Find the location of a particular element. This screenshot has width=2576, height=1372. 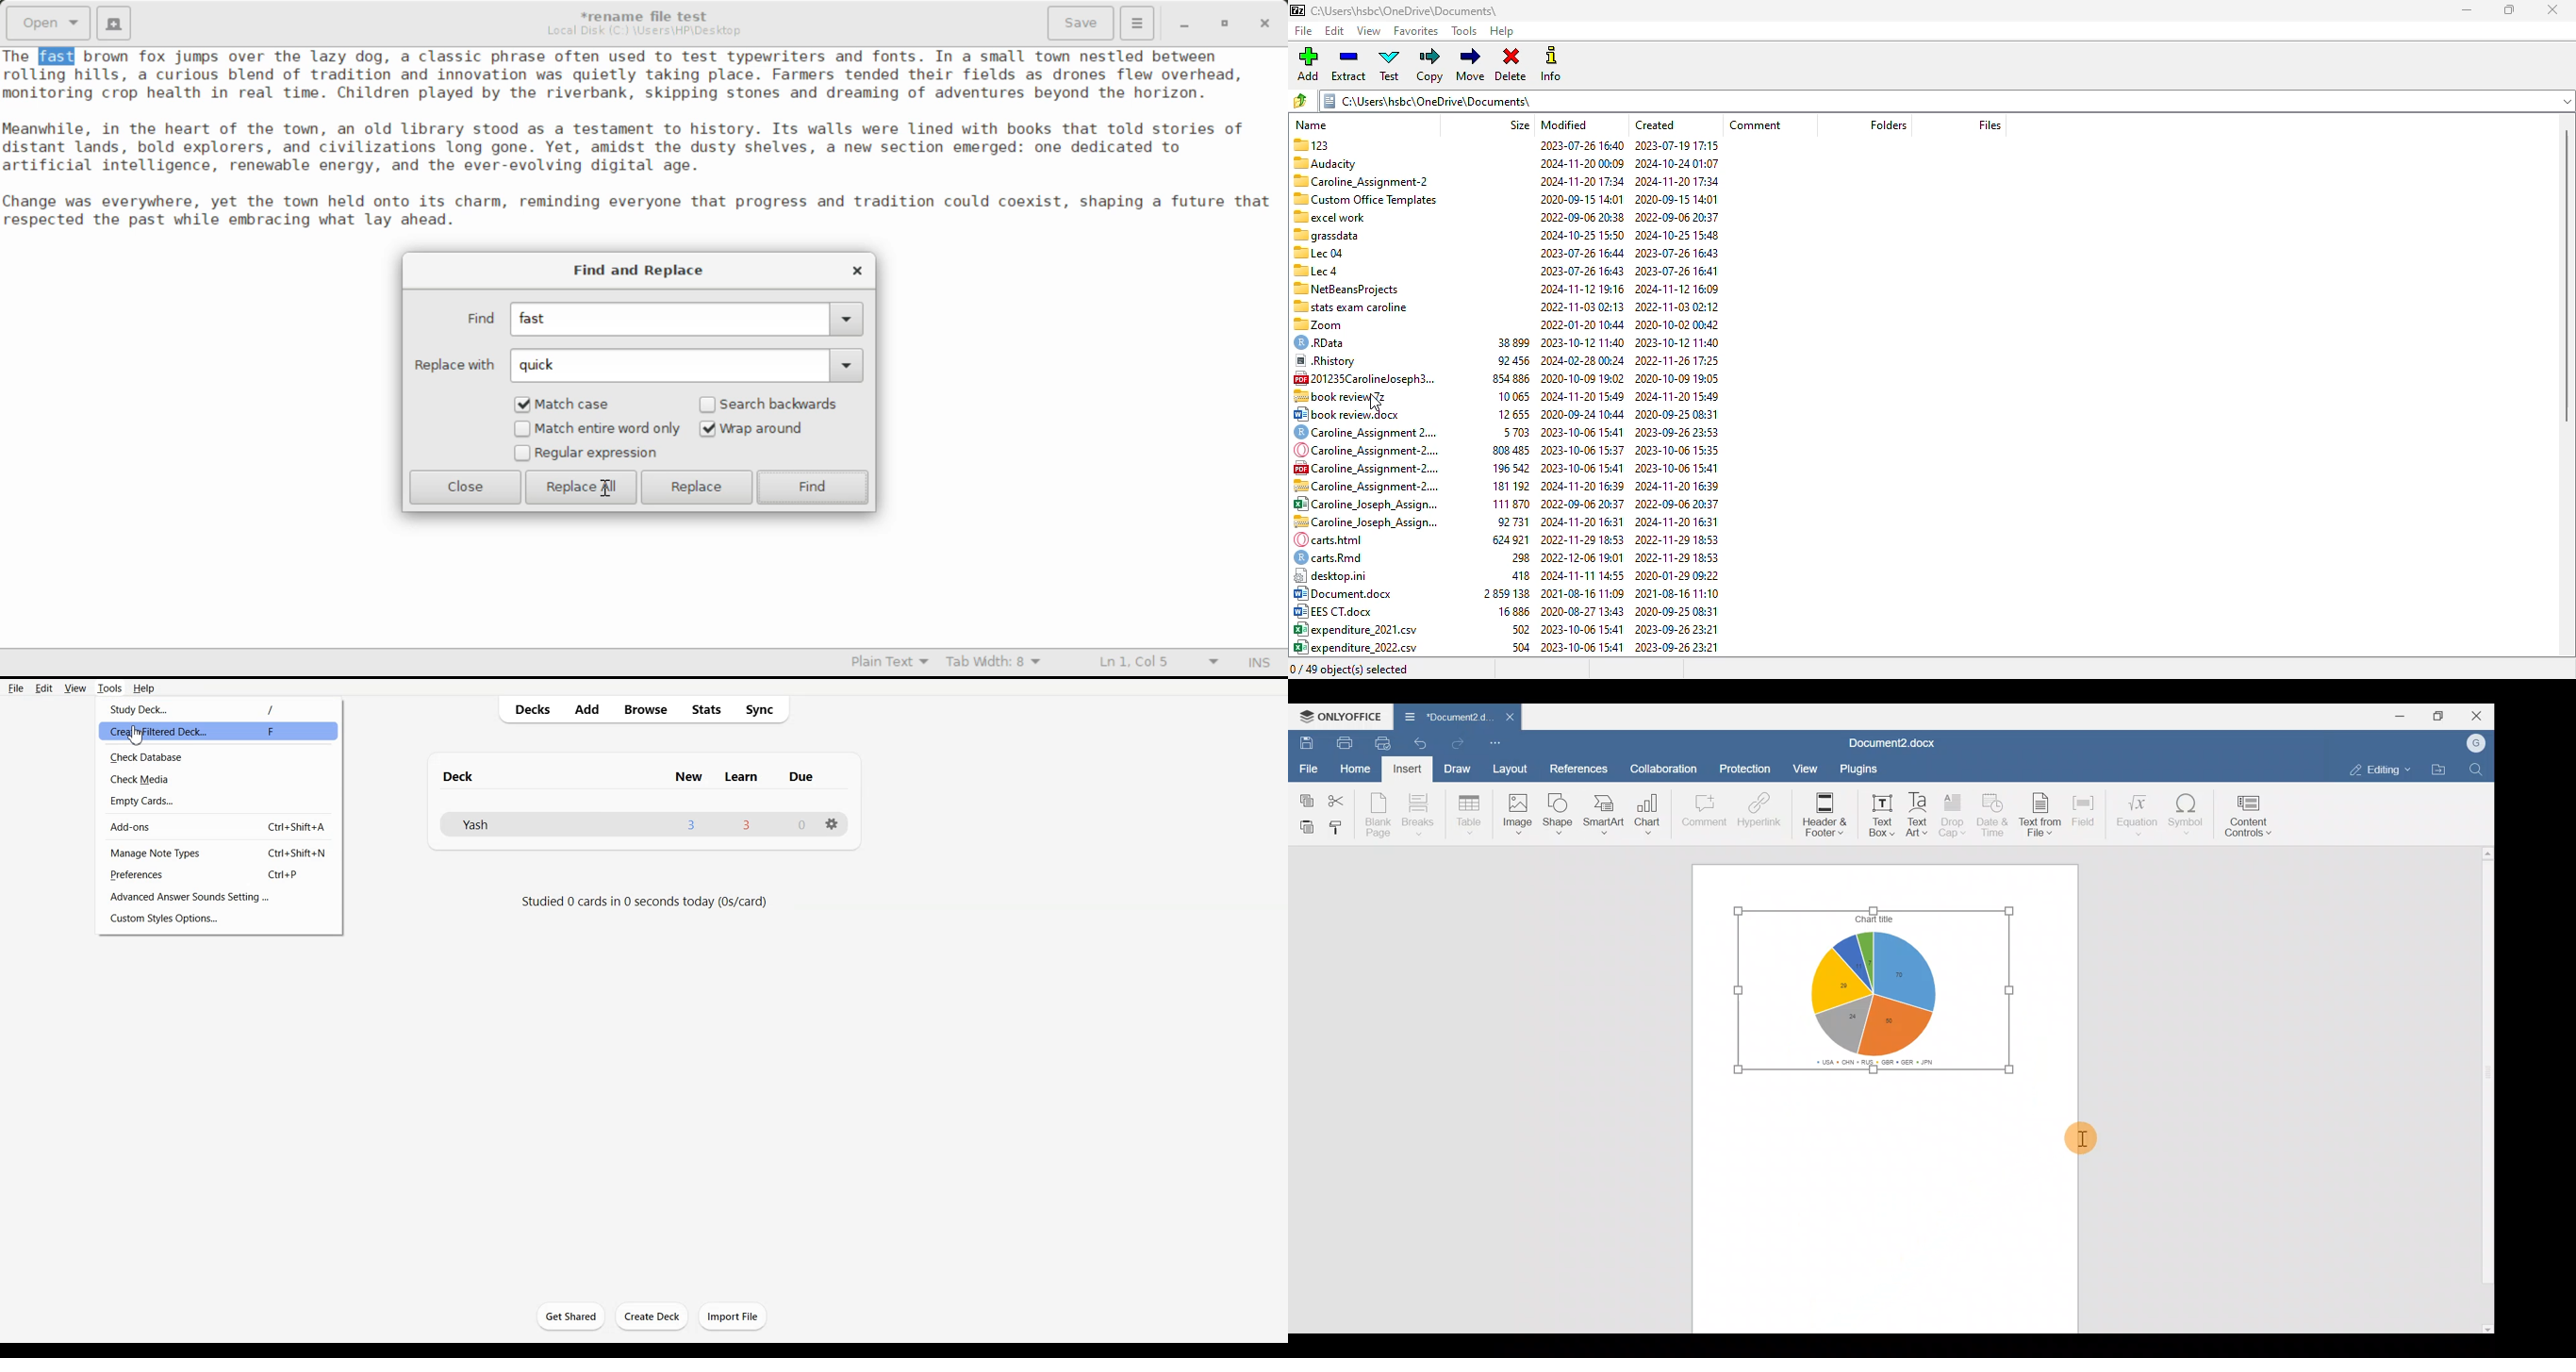

*rename file test is located at coordinates (653, 16).